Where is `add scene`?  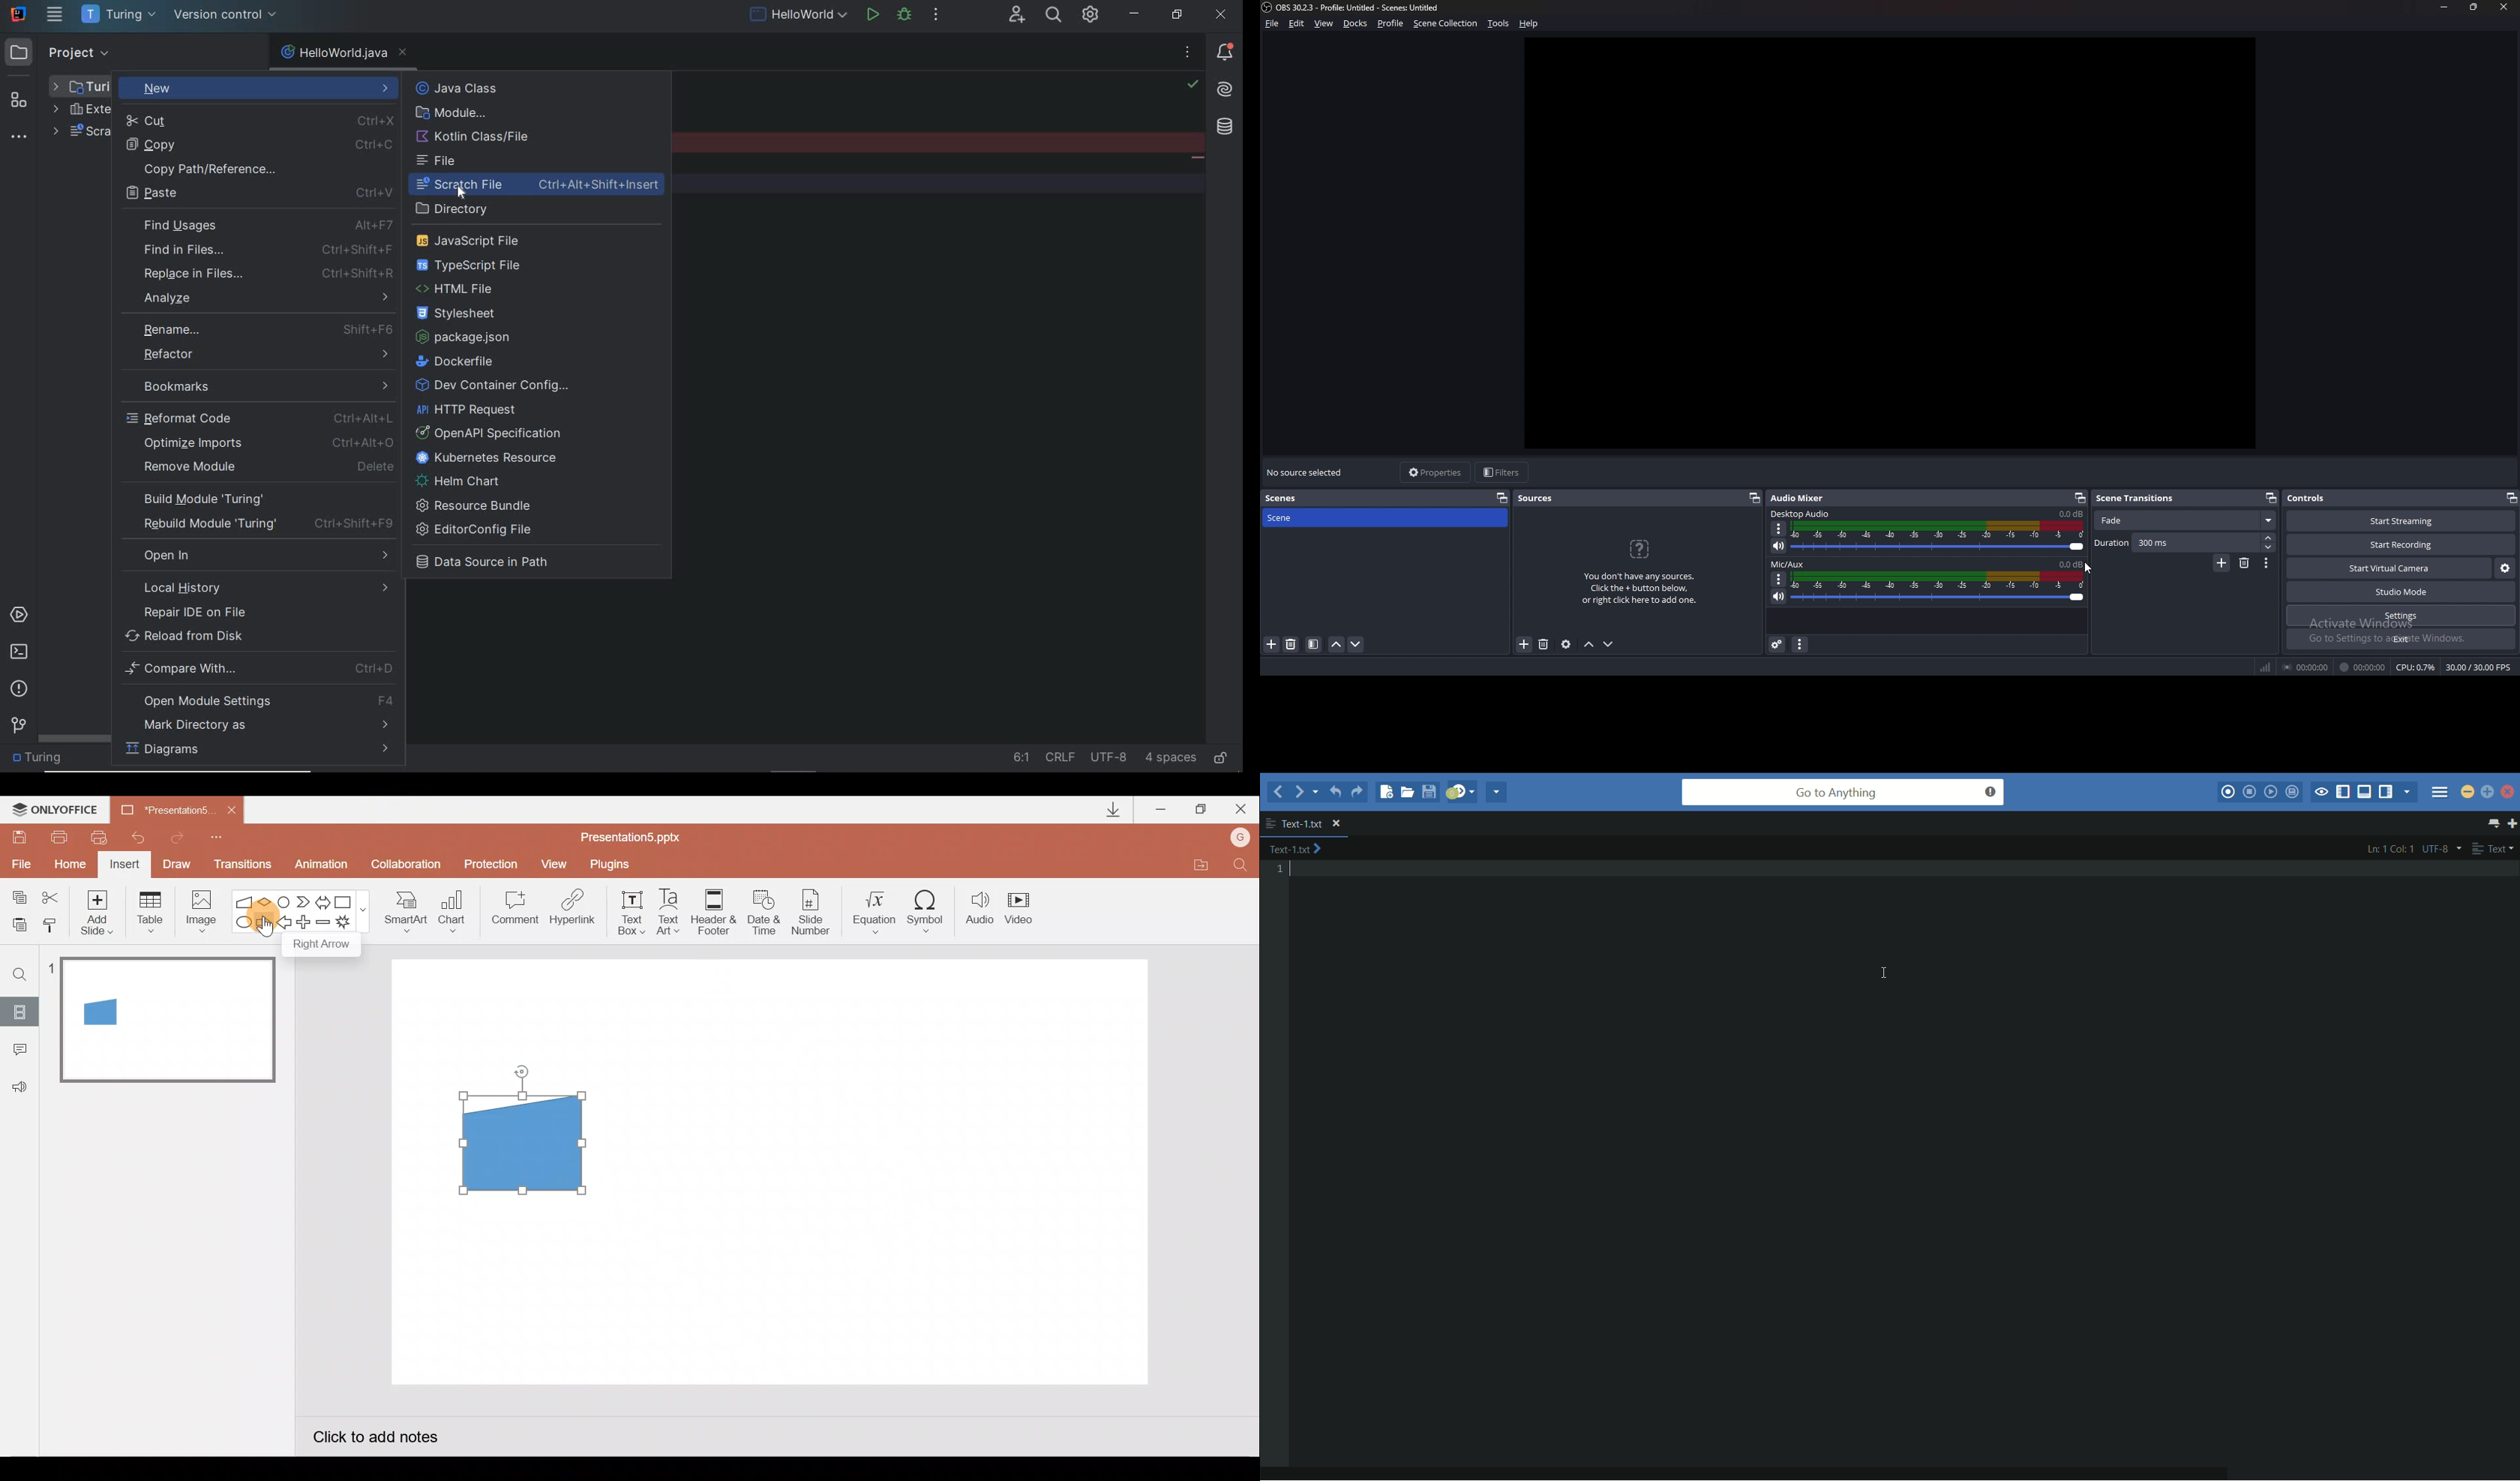 add scene is located at coordinates (1271, 645).